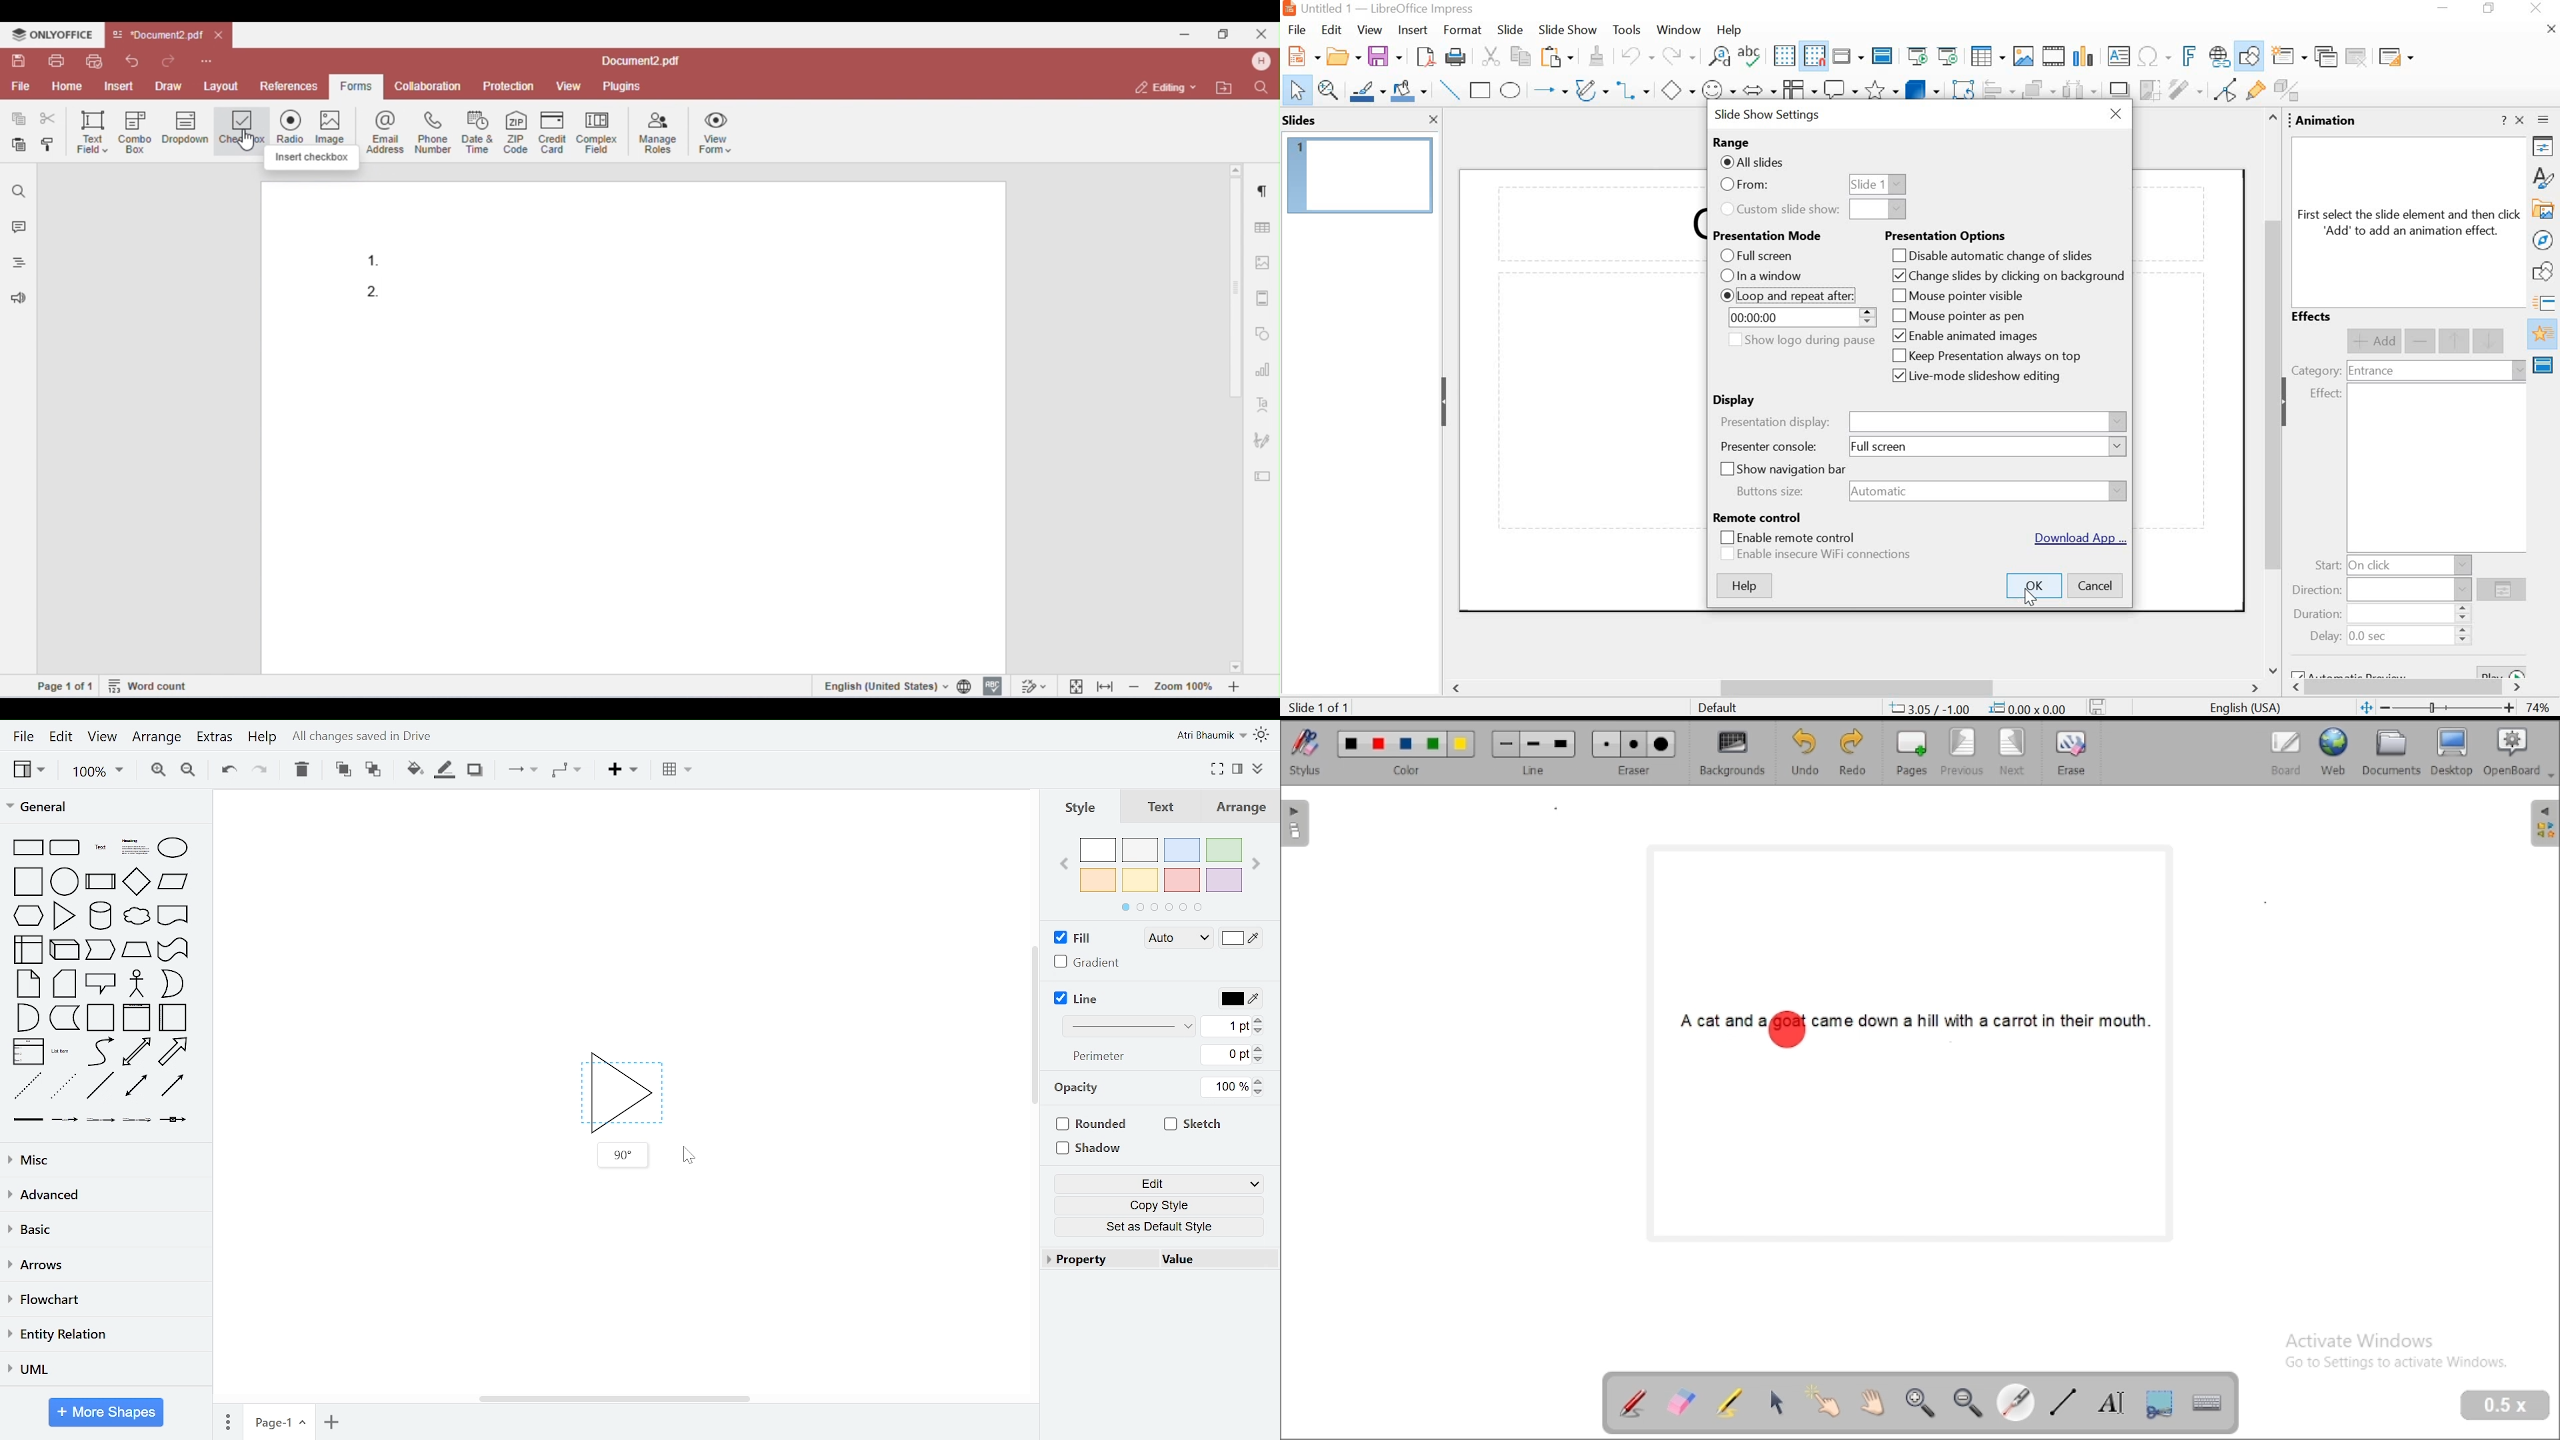 The image size is (2576, 1456). I want to click on window menu, so click(1677, 30).